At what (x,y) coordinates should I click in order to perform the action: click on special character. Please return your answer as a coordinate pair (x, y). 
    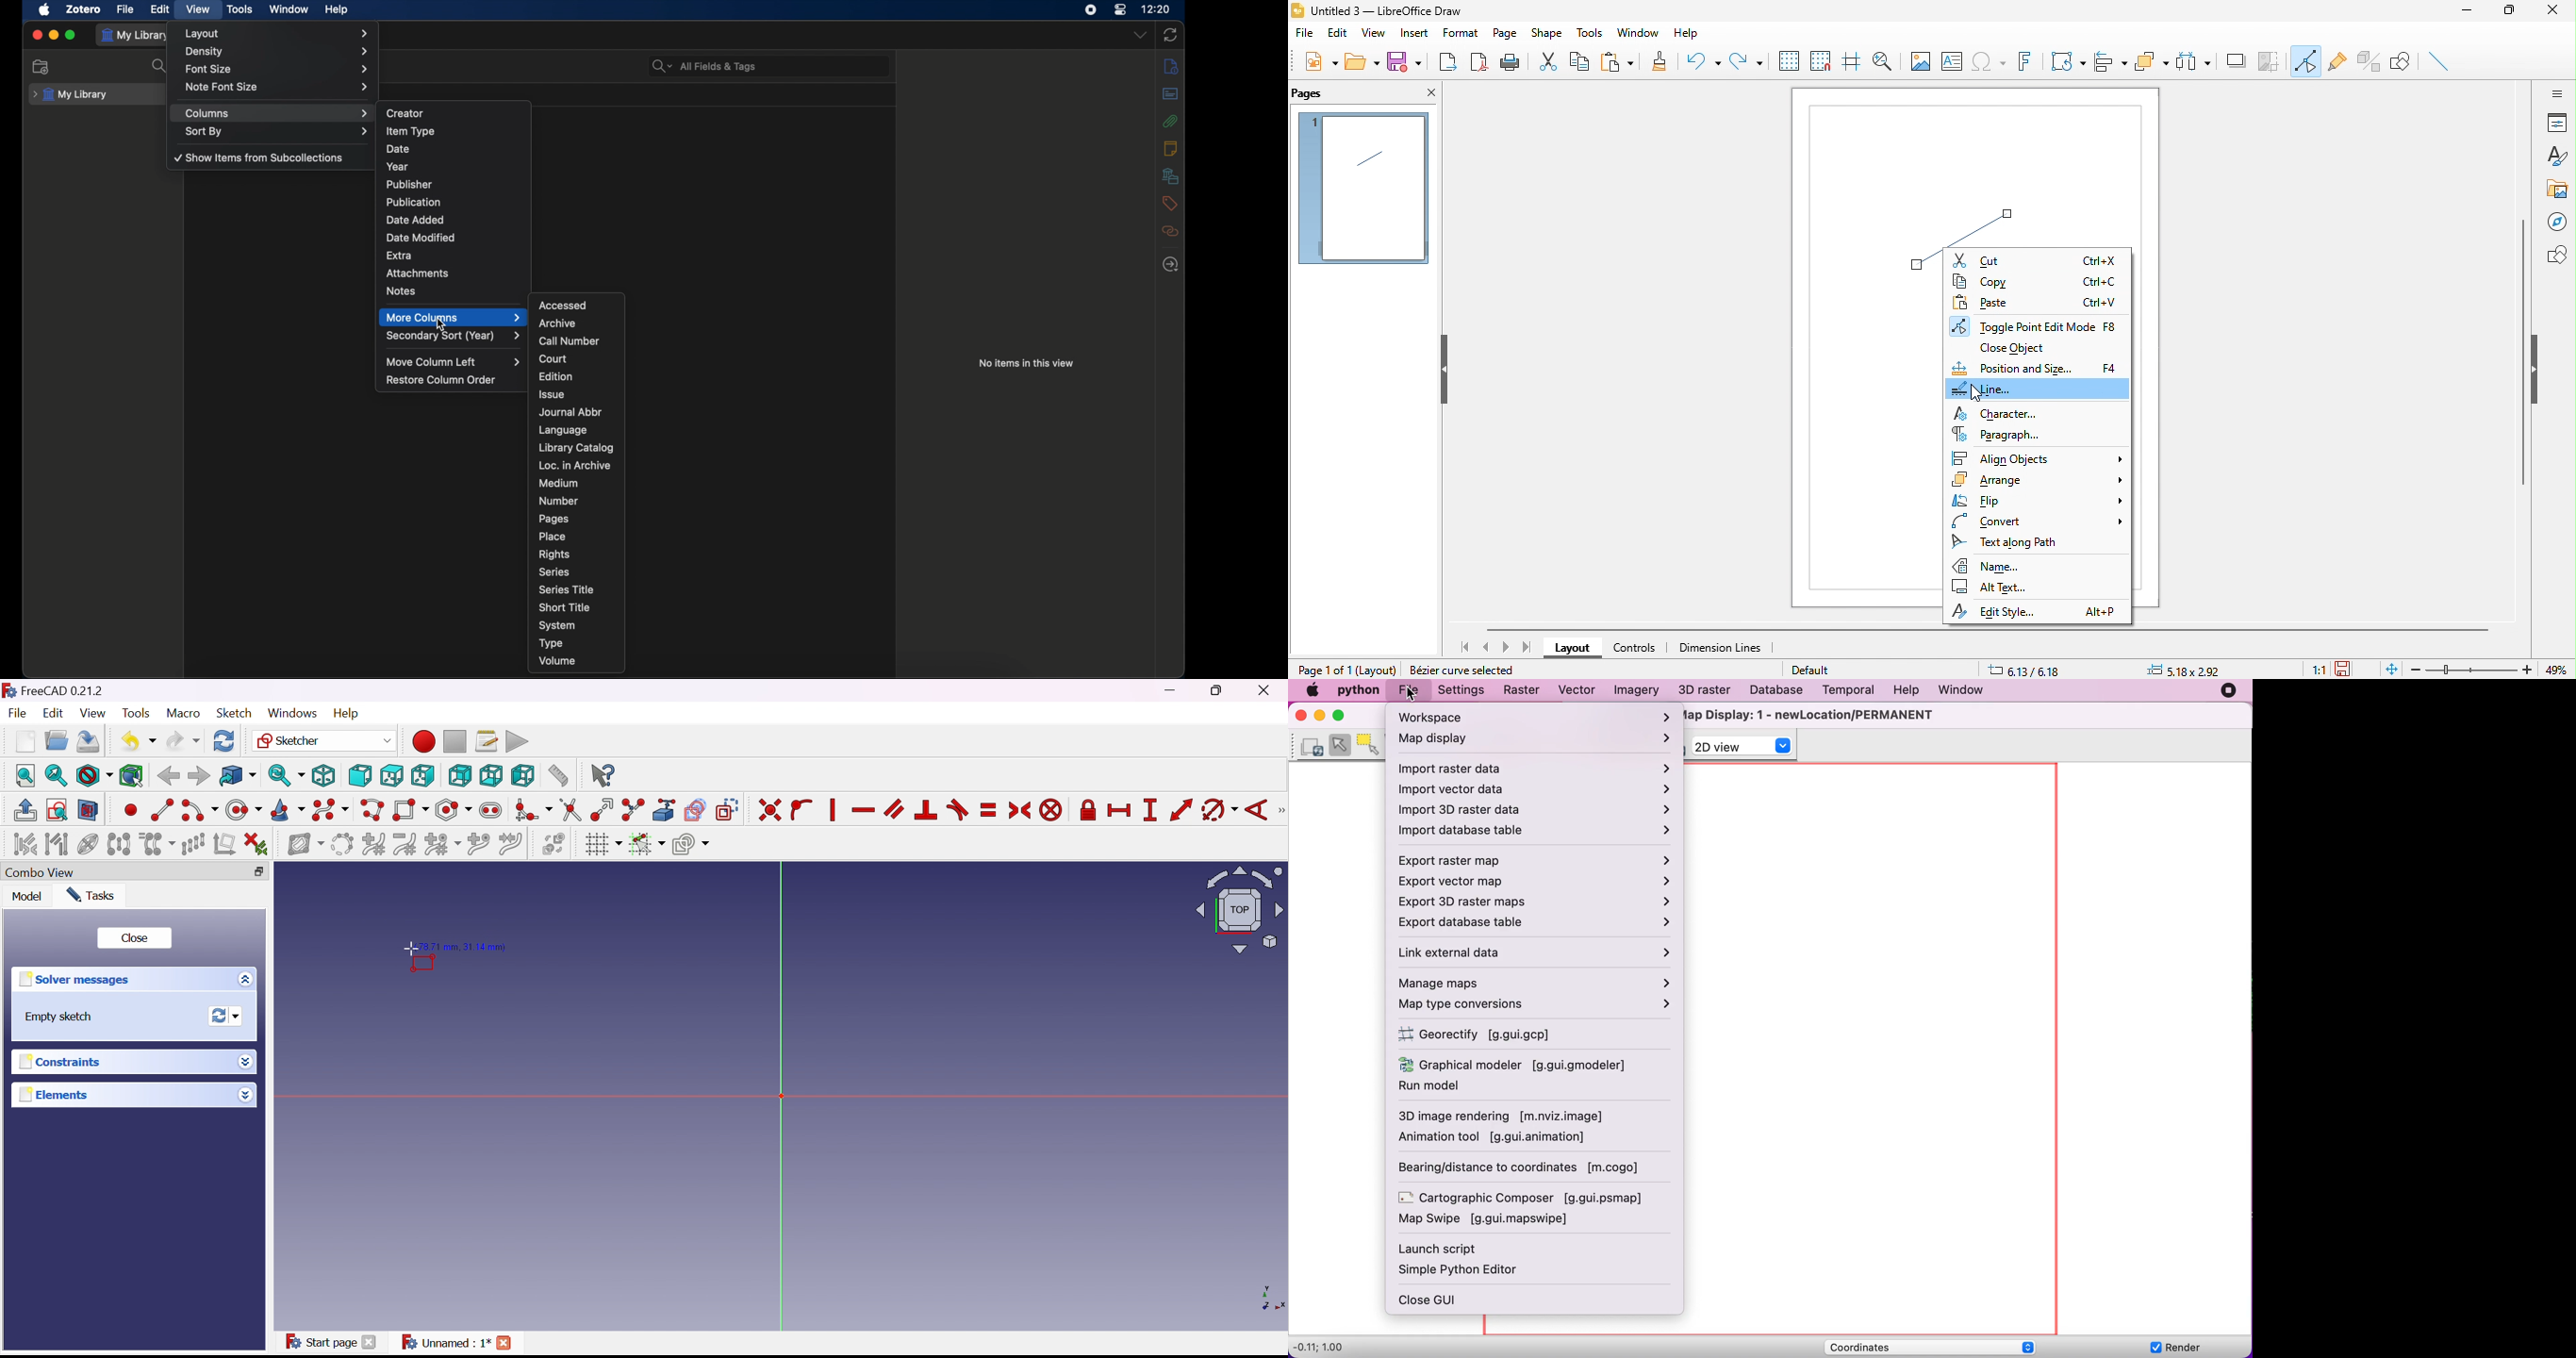
    Looking at the image, I should click on (1991, 63).